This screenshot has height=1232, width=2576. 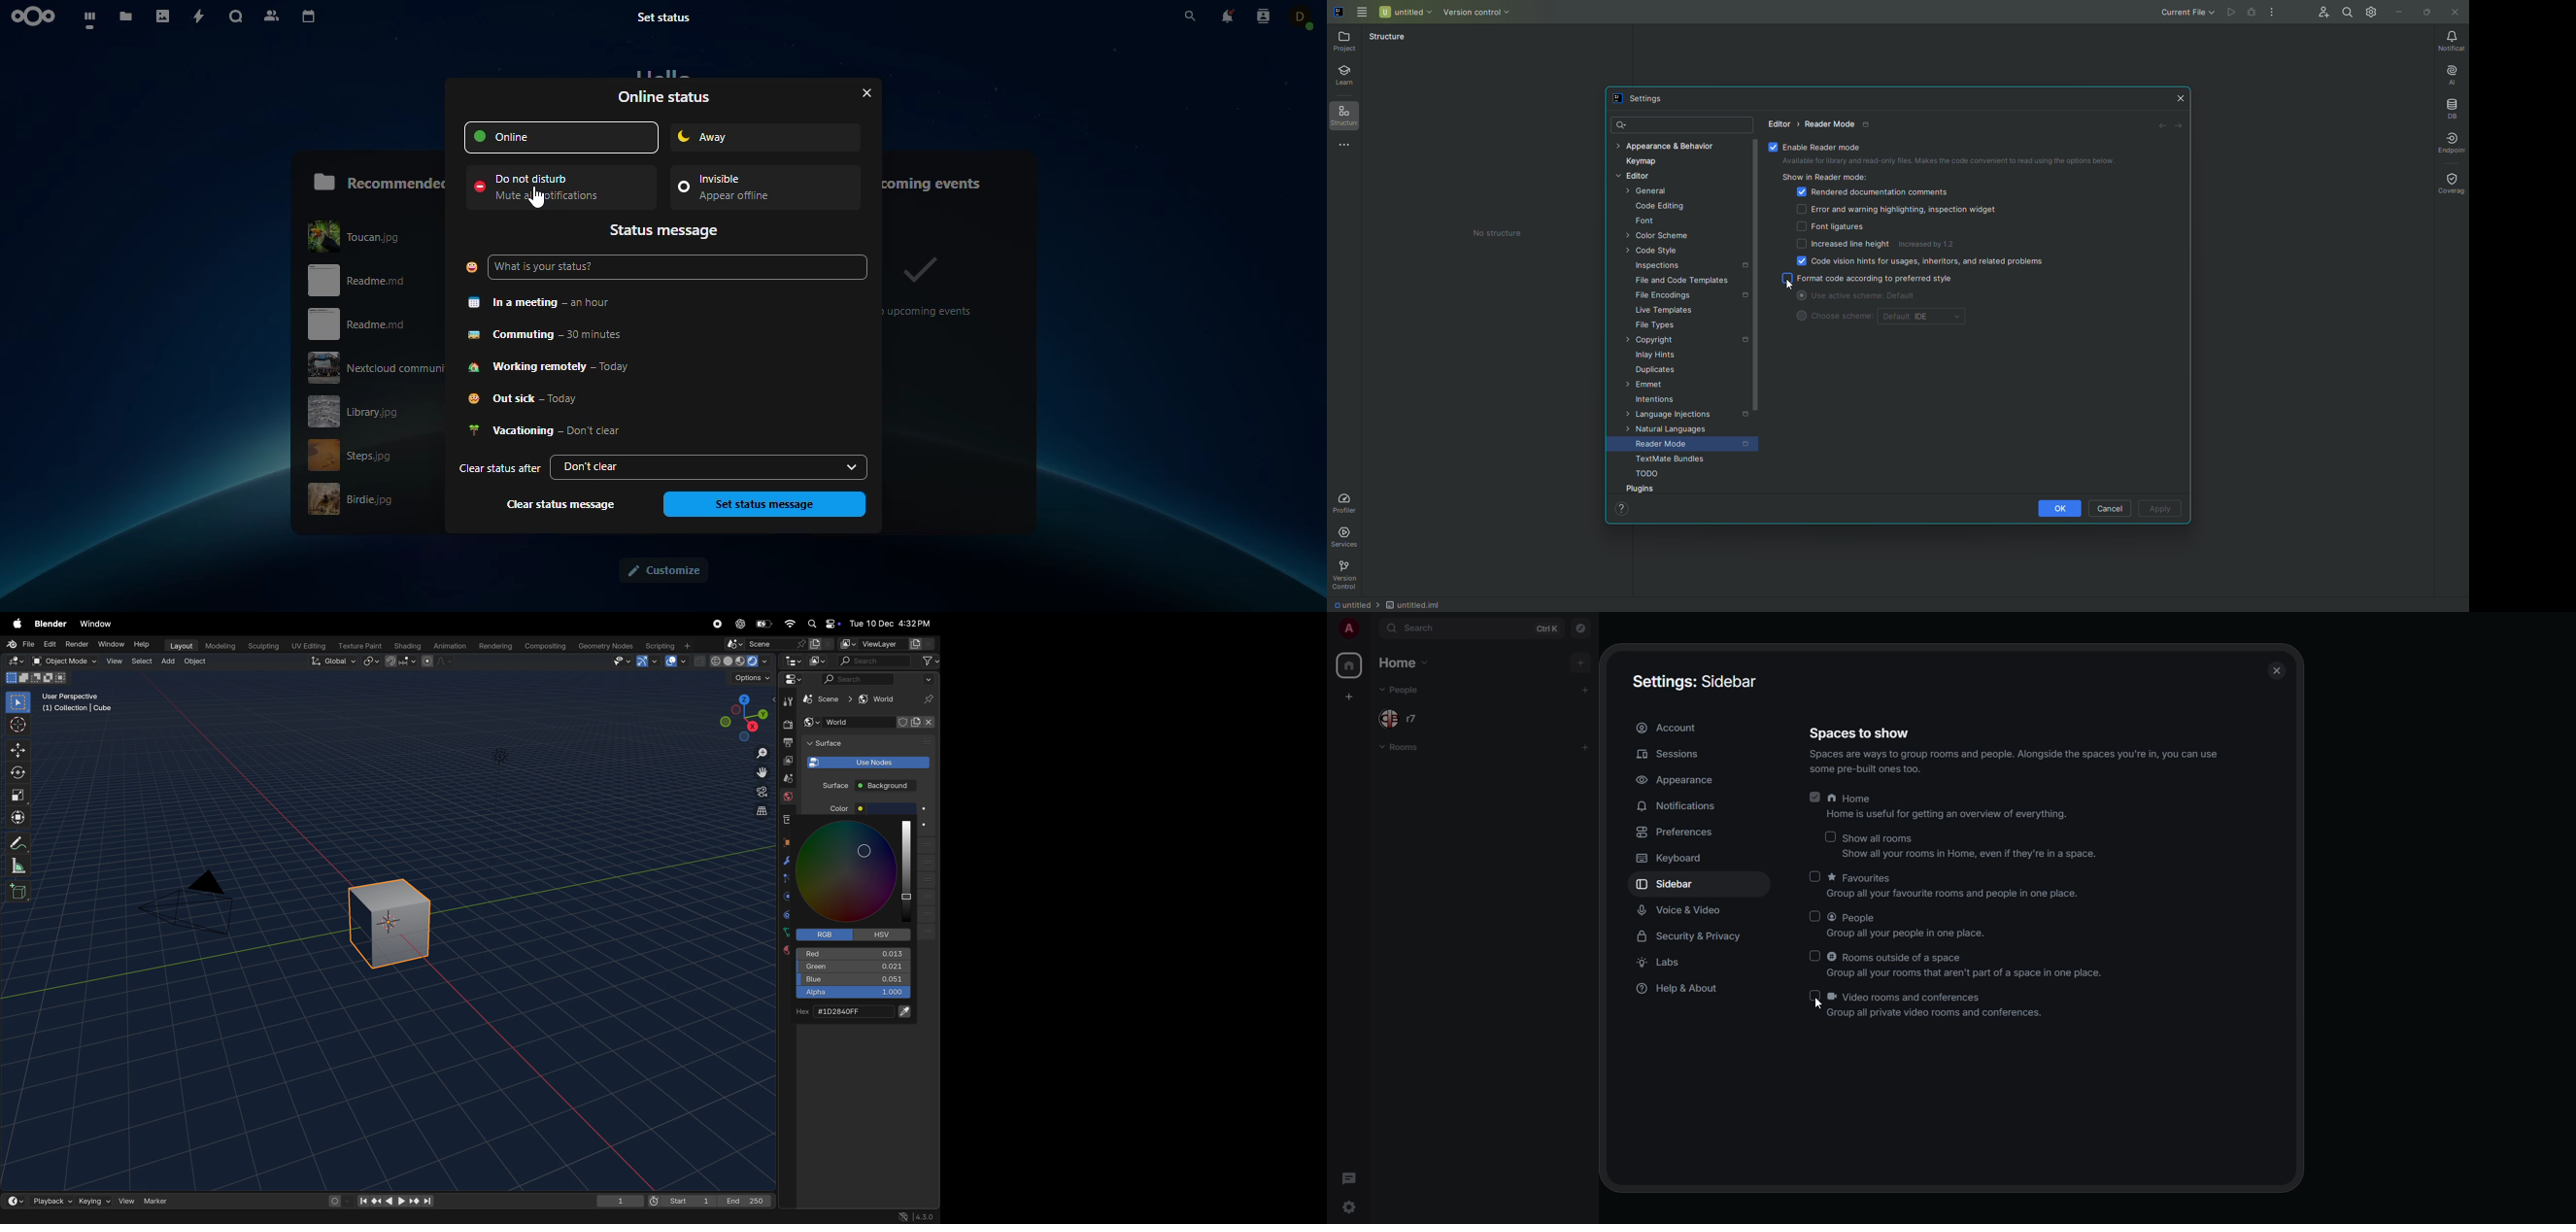 I want to click on vacationing, so click(x=548, y=431).